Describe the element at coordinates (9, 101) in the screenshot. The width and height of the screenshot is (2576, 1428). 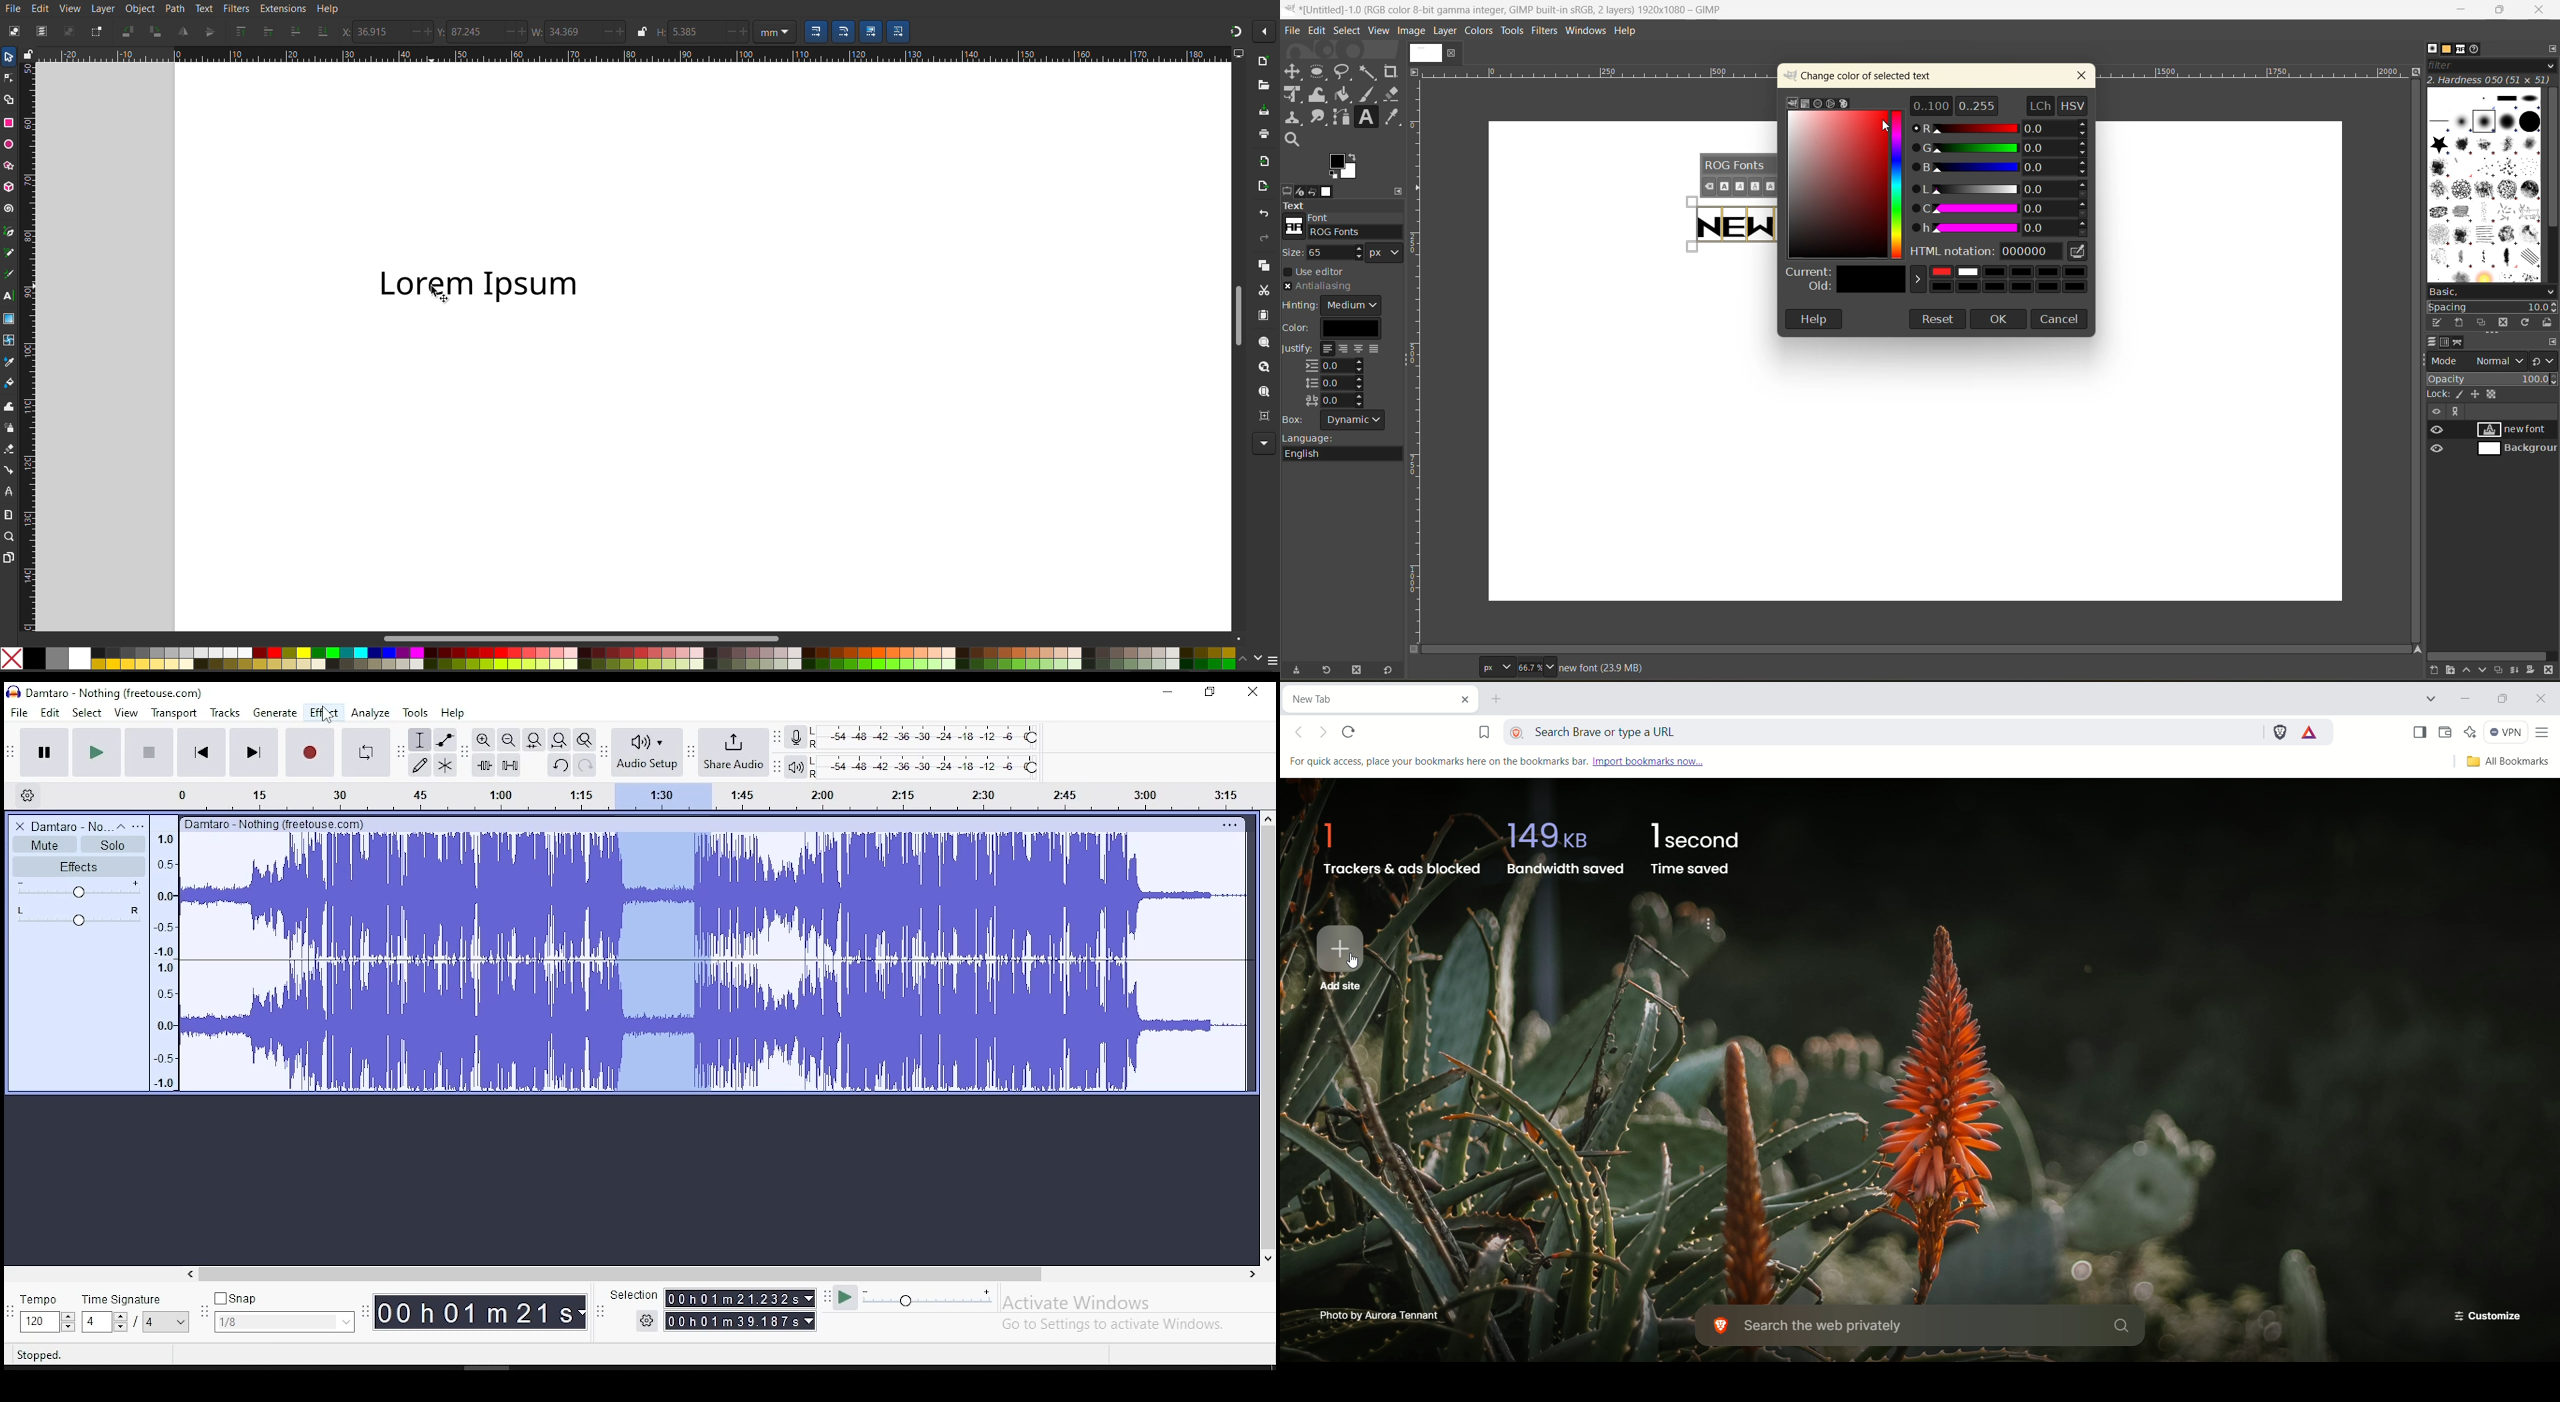
I see `Shape Builder Tool` at that location.